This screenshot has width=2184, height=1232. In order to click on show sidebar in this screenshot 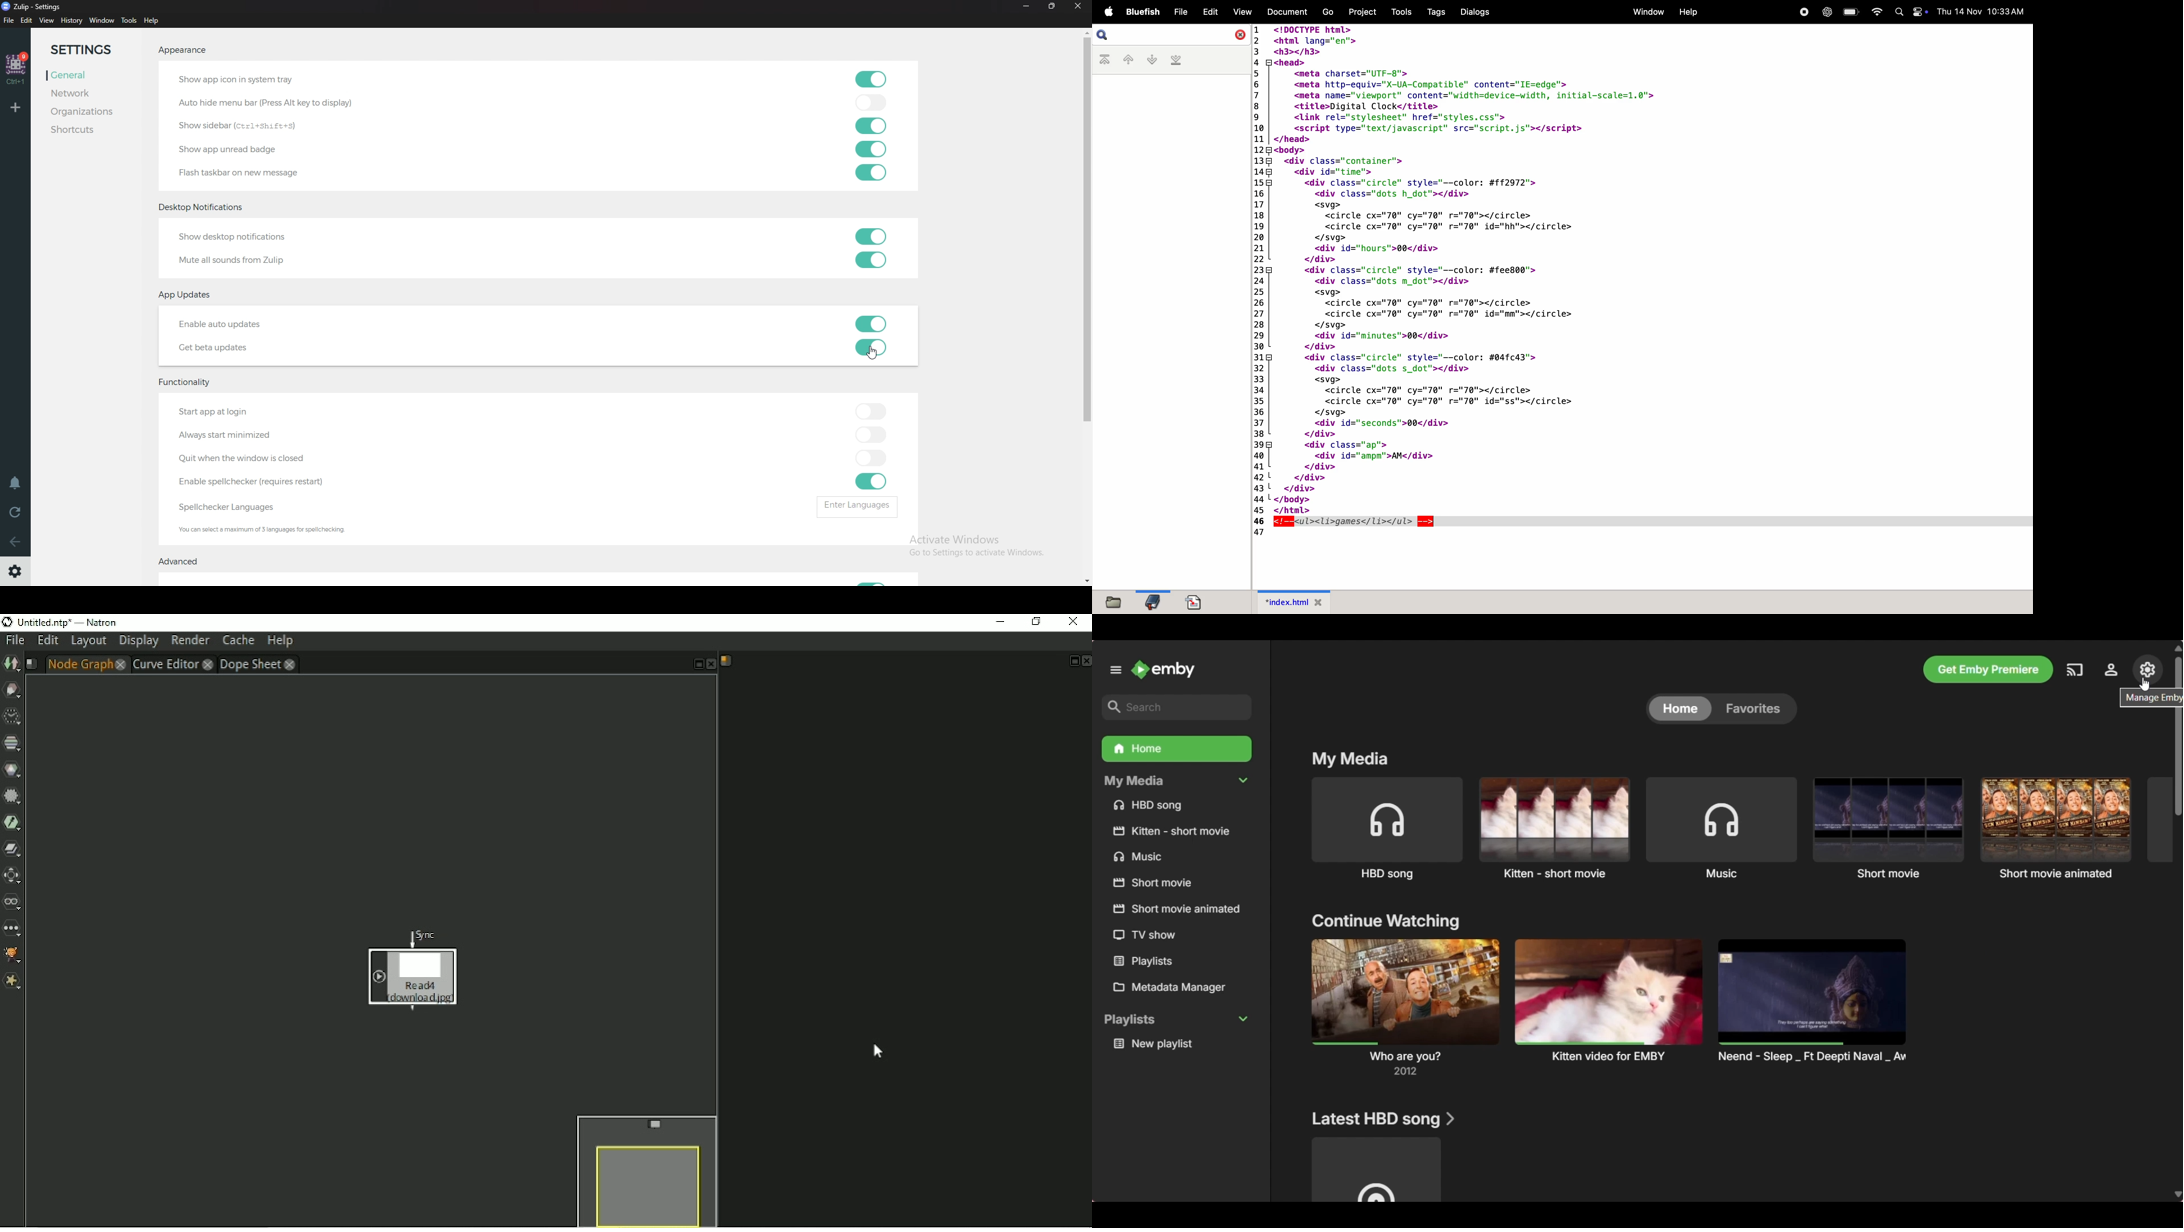, I will do `click(239, 125)`.